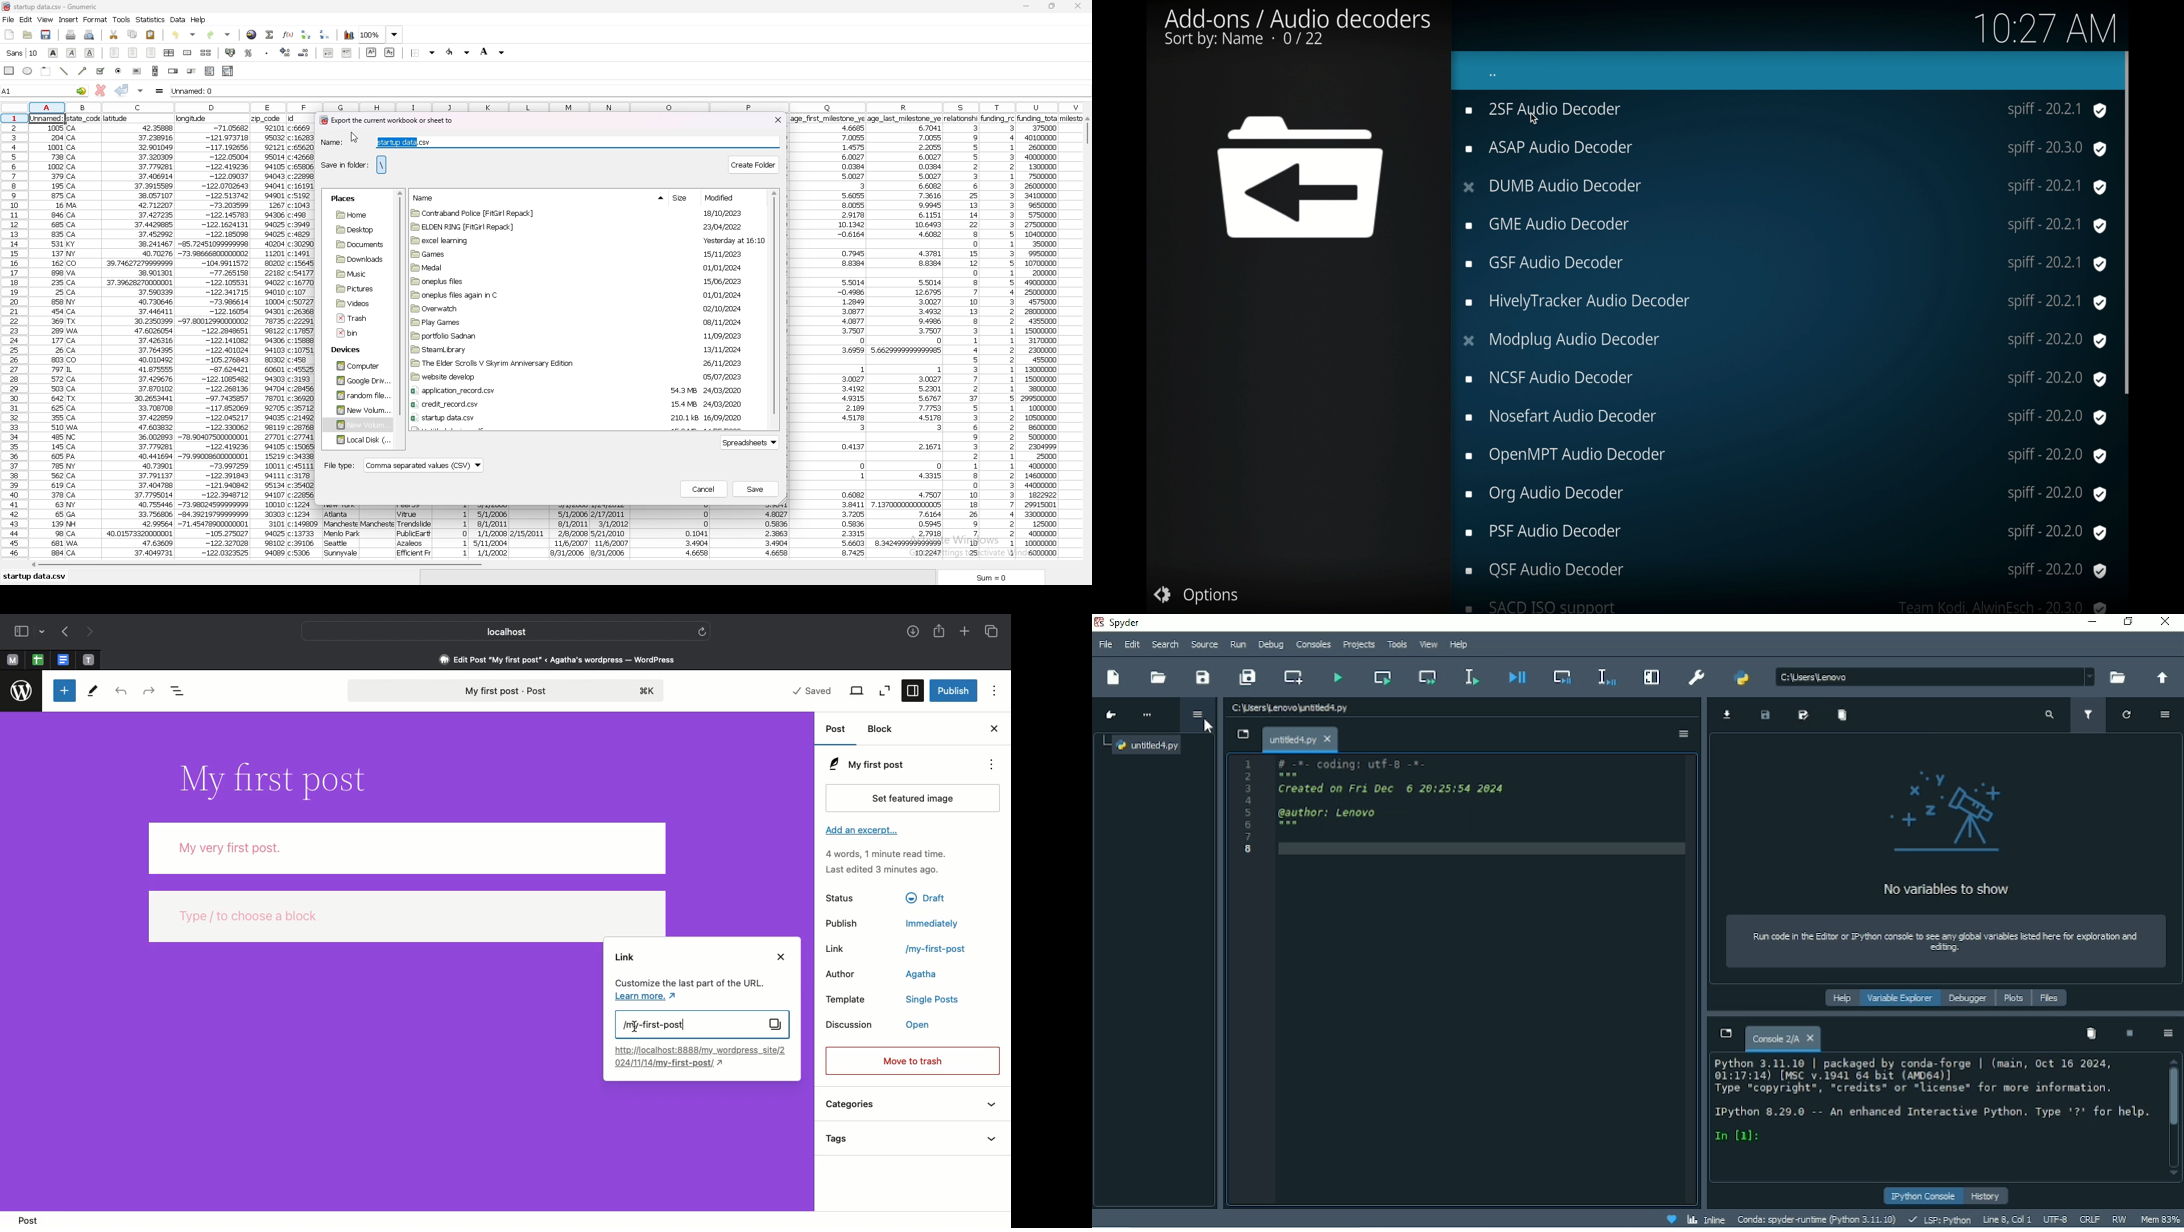 This screenshot has width=2184, height=1232. Describe the element at coordinates (10, 35) in the screenshot. I see `new` at that location.